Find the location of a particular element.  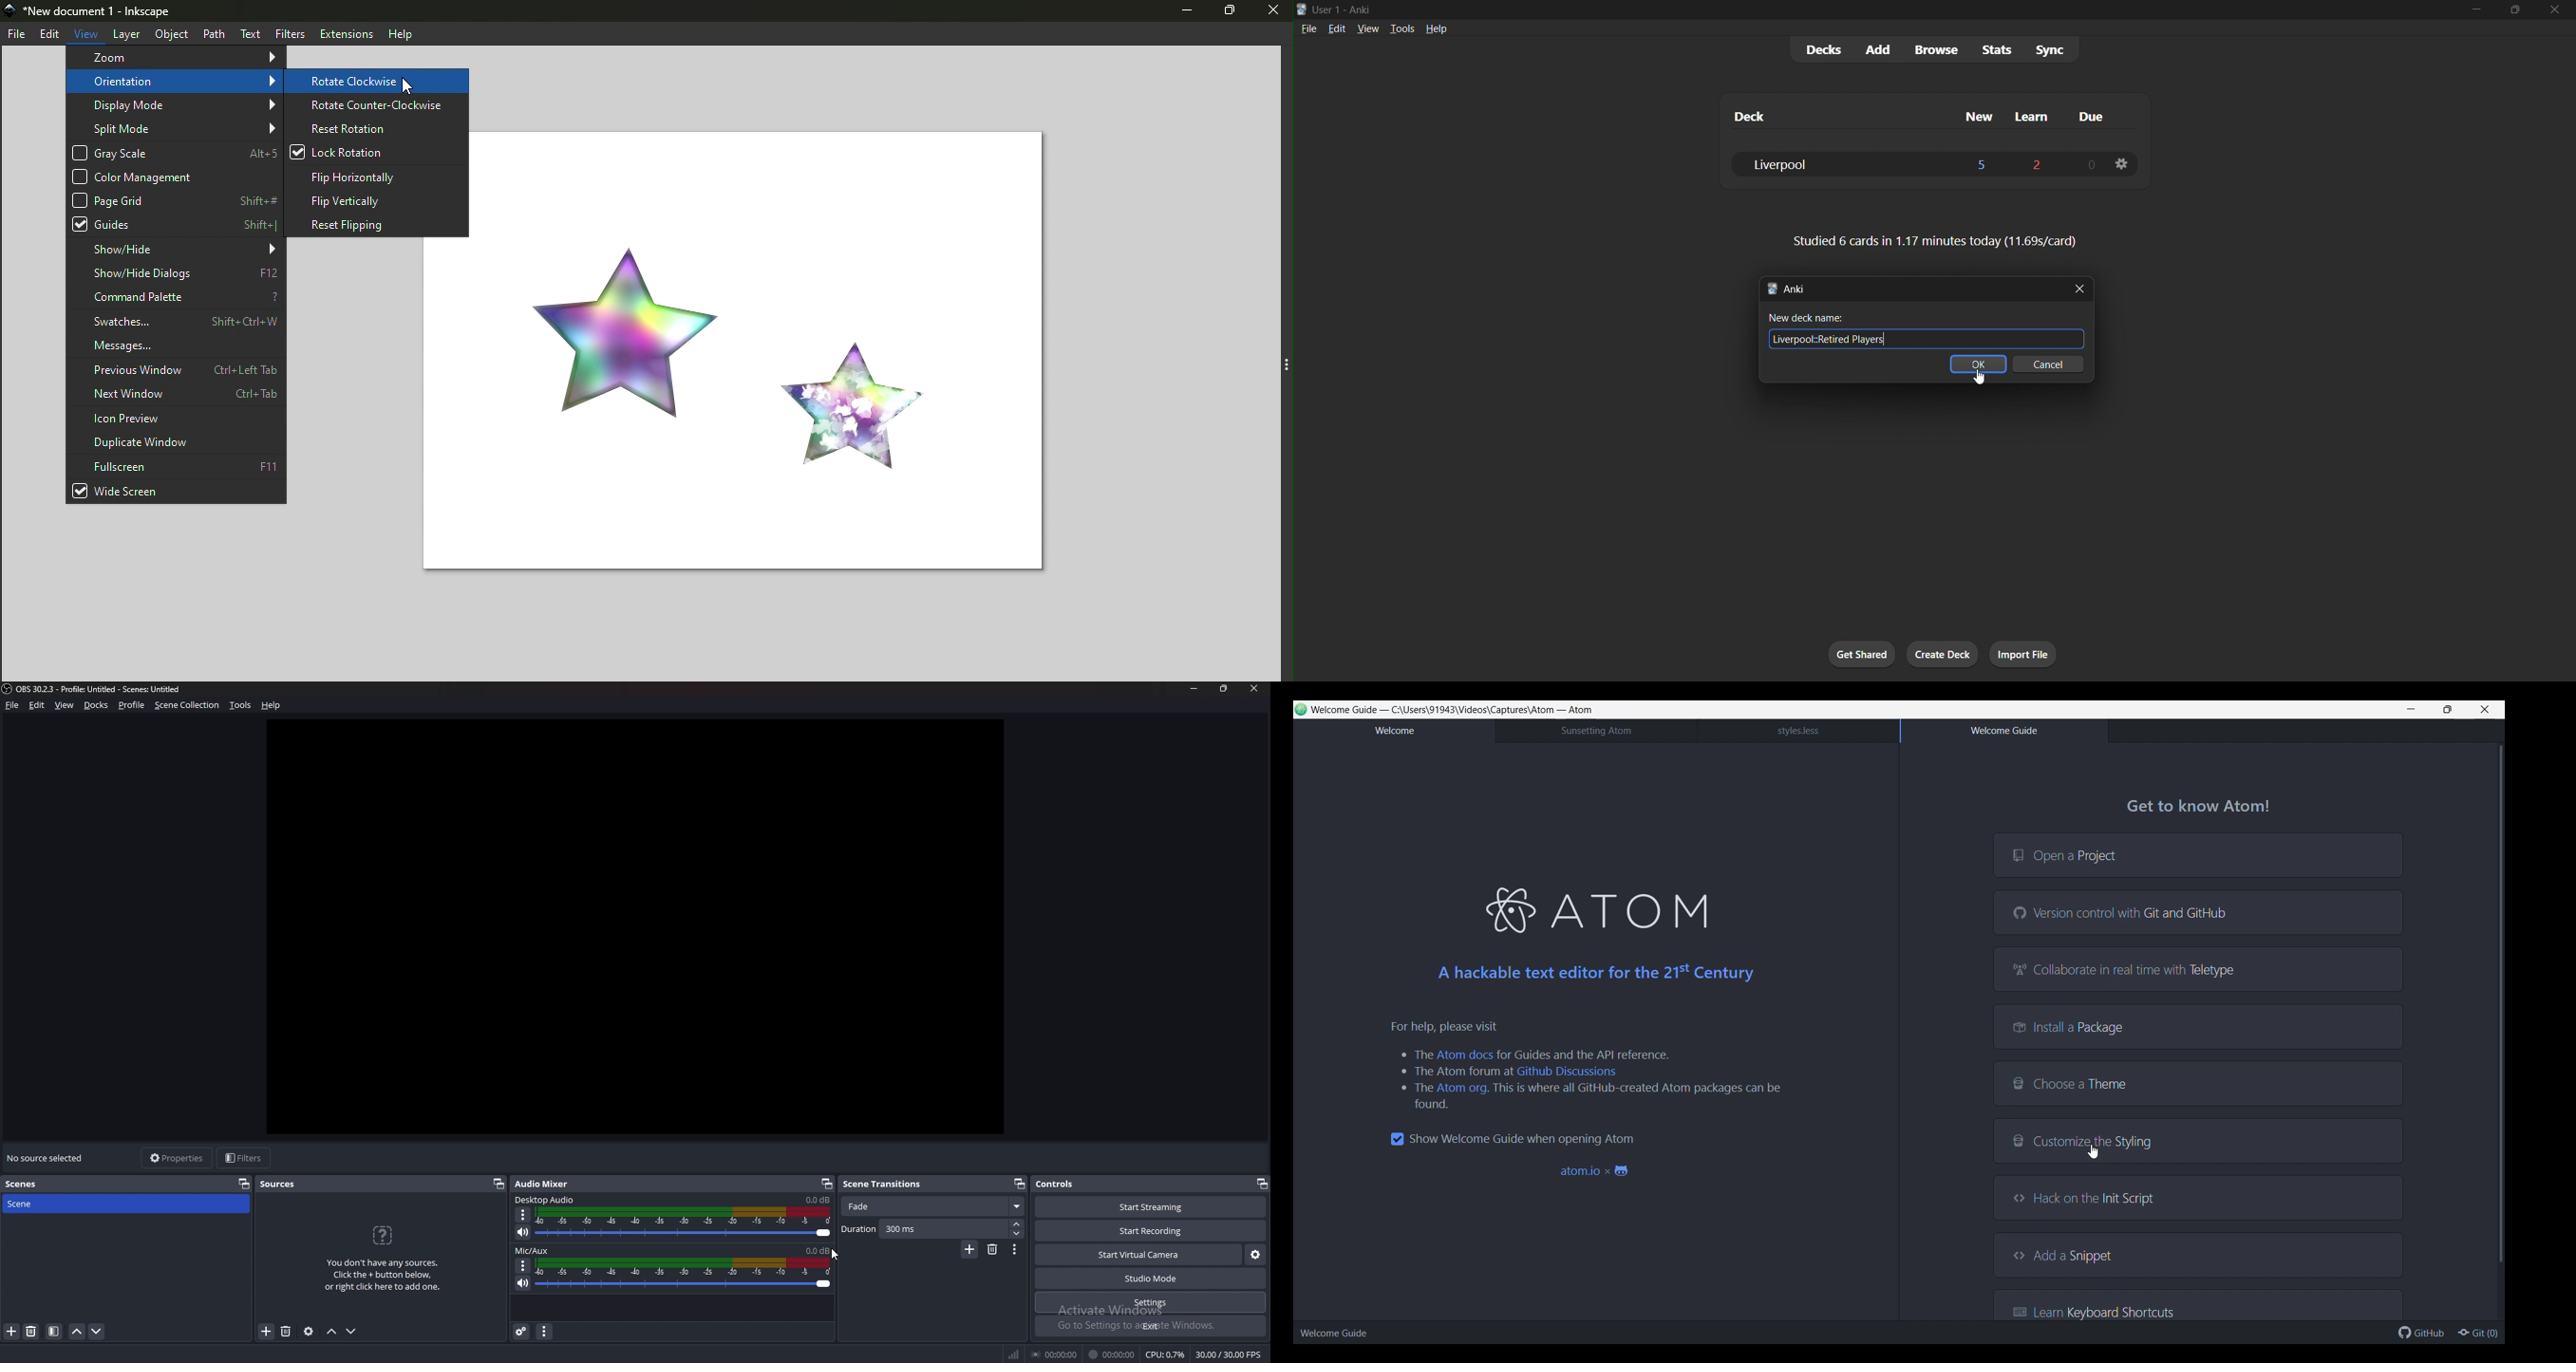

Git is located at coordinates (2477, 1331).